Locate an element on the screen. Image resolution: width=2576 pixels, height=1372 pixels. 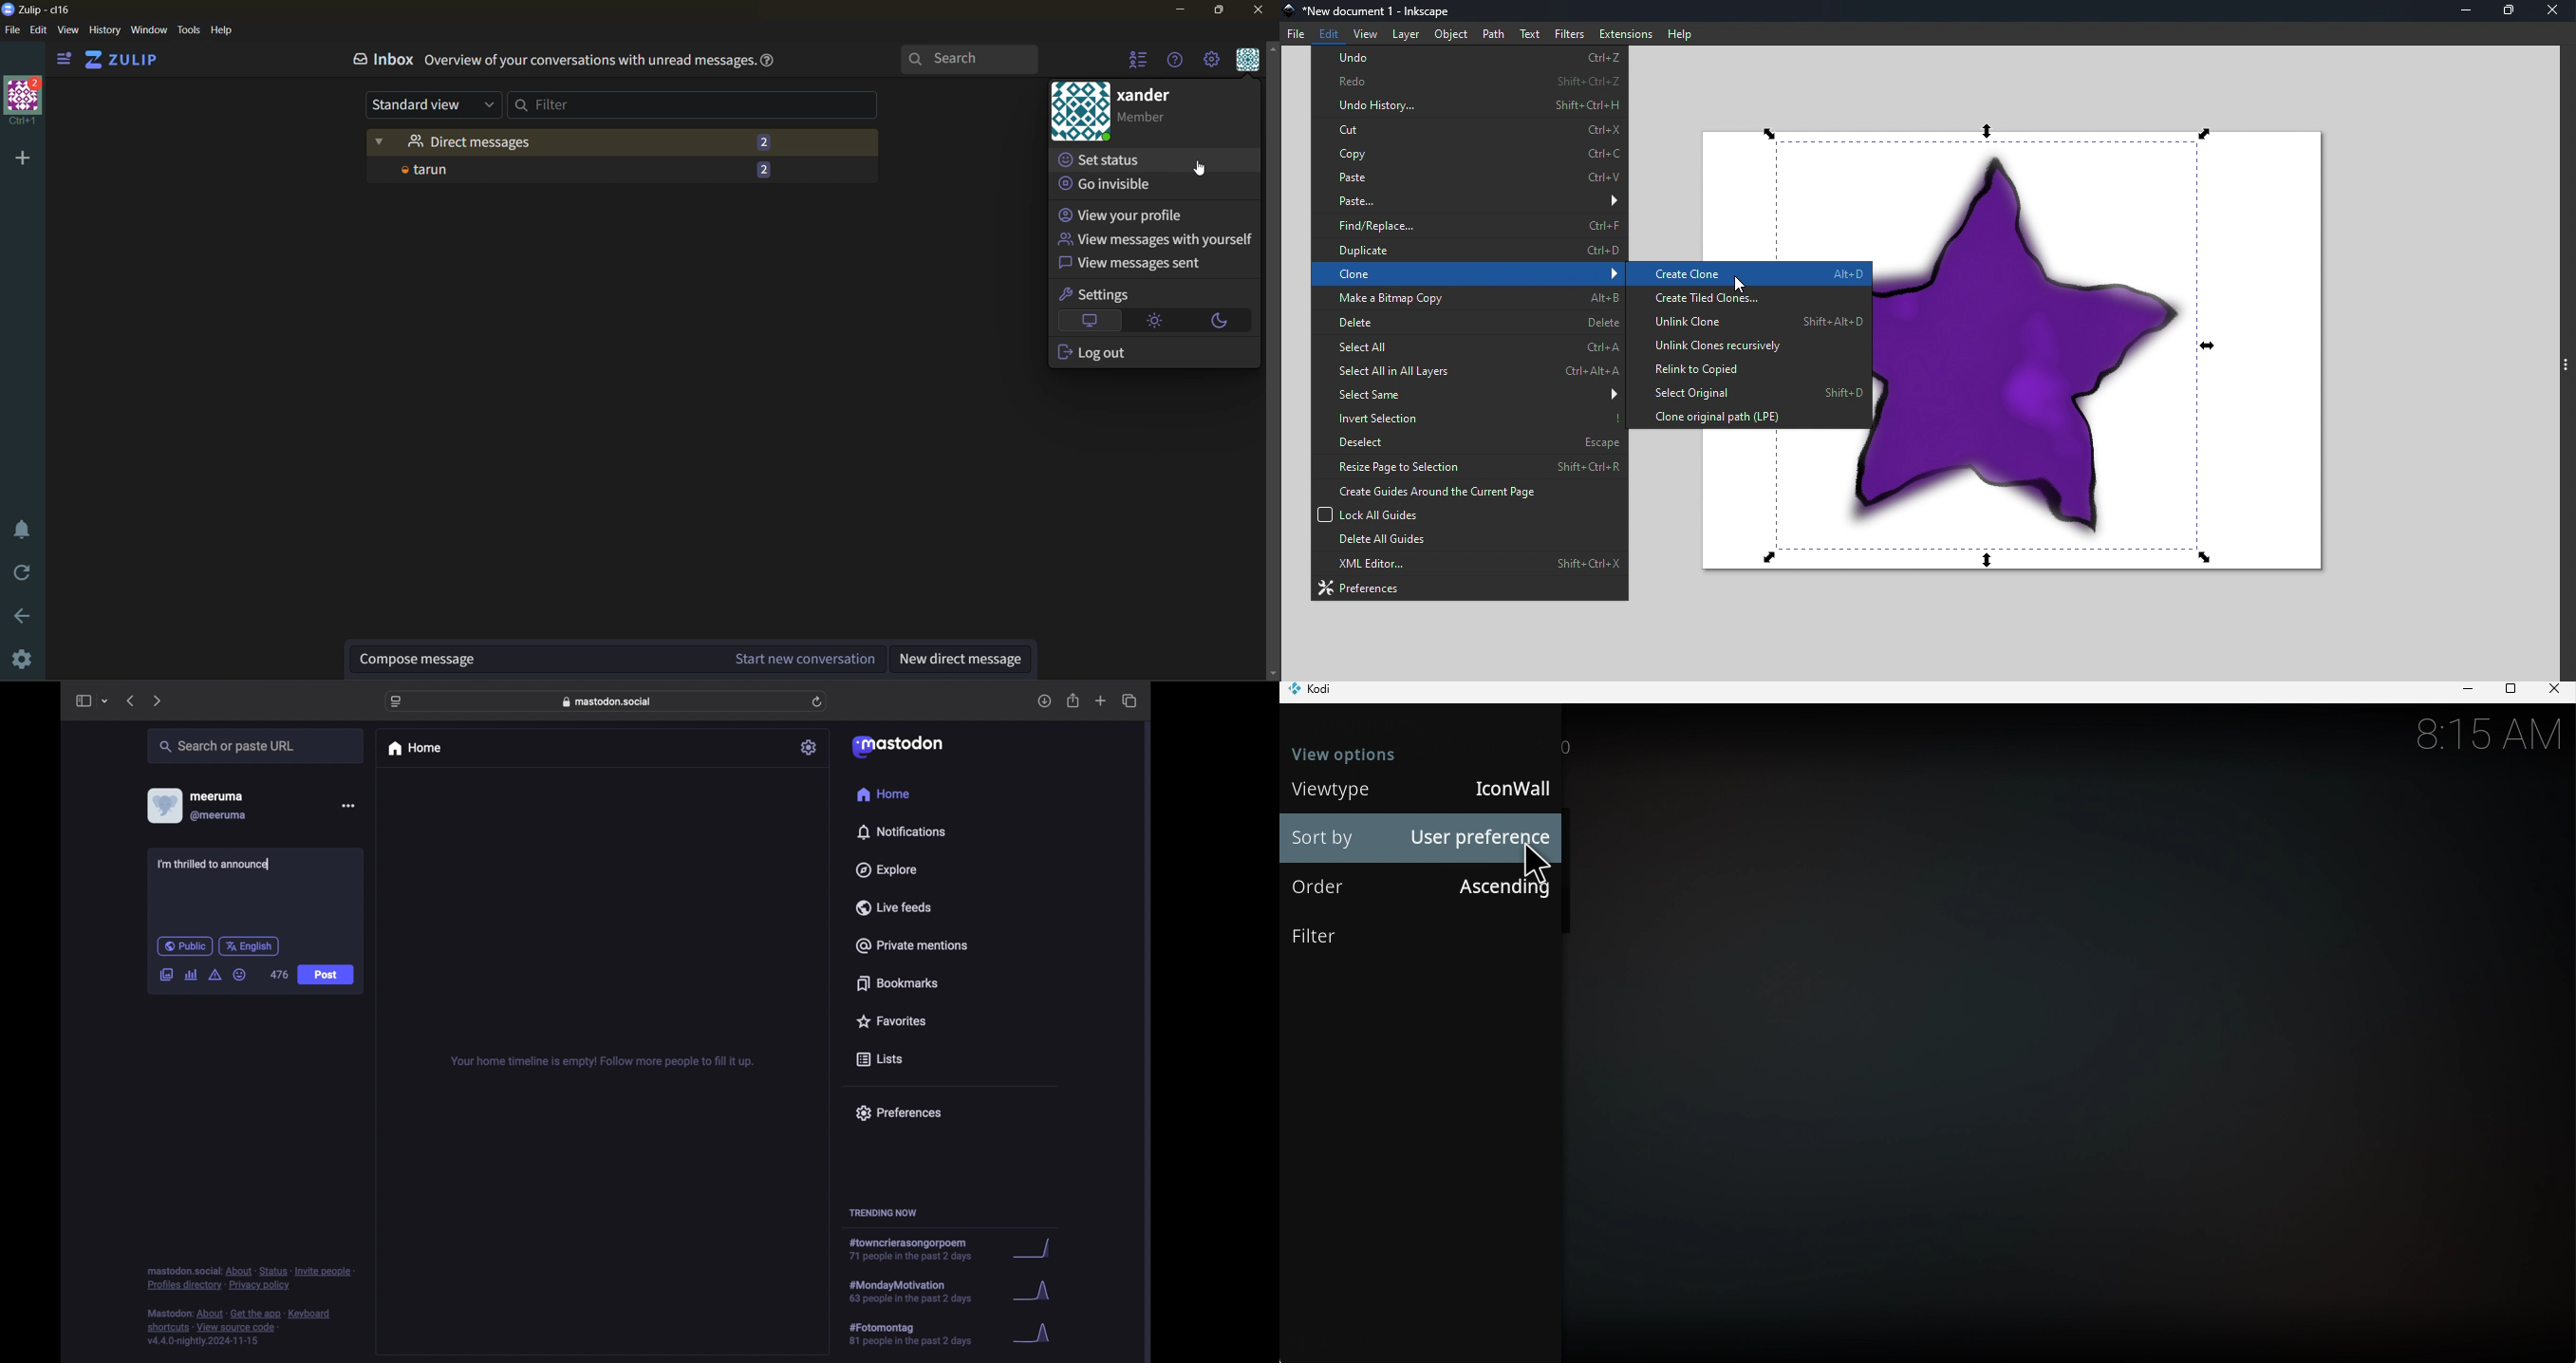
share or paste url is located at coordinates (227, 746).